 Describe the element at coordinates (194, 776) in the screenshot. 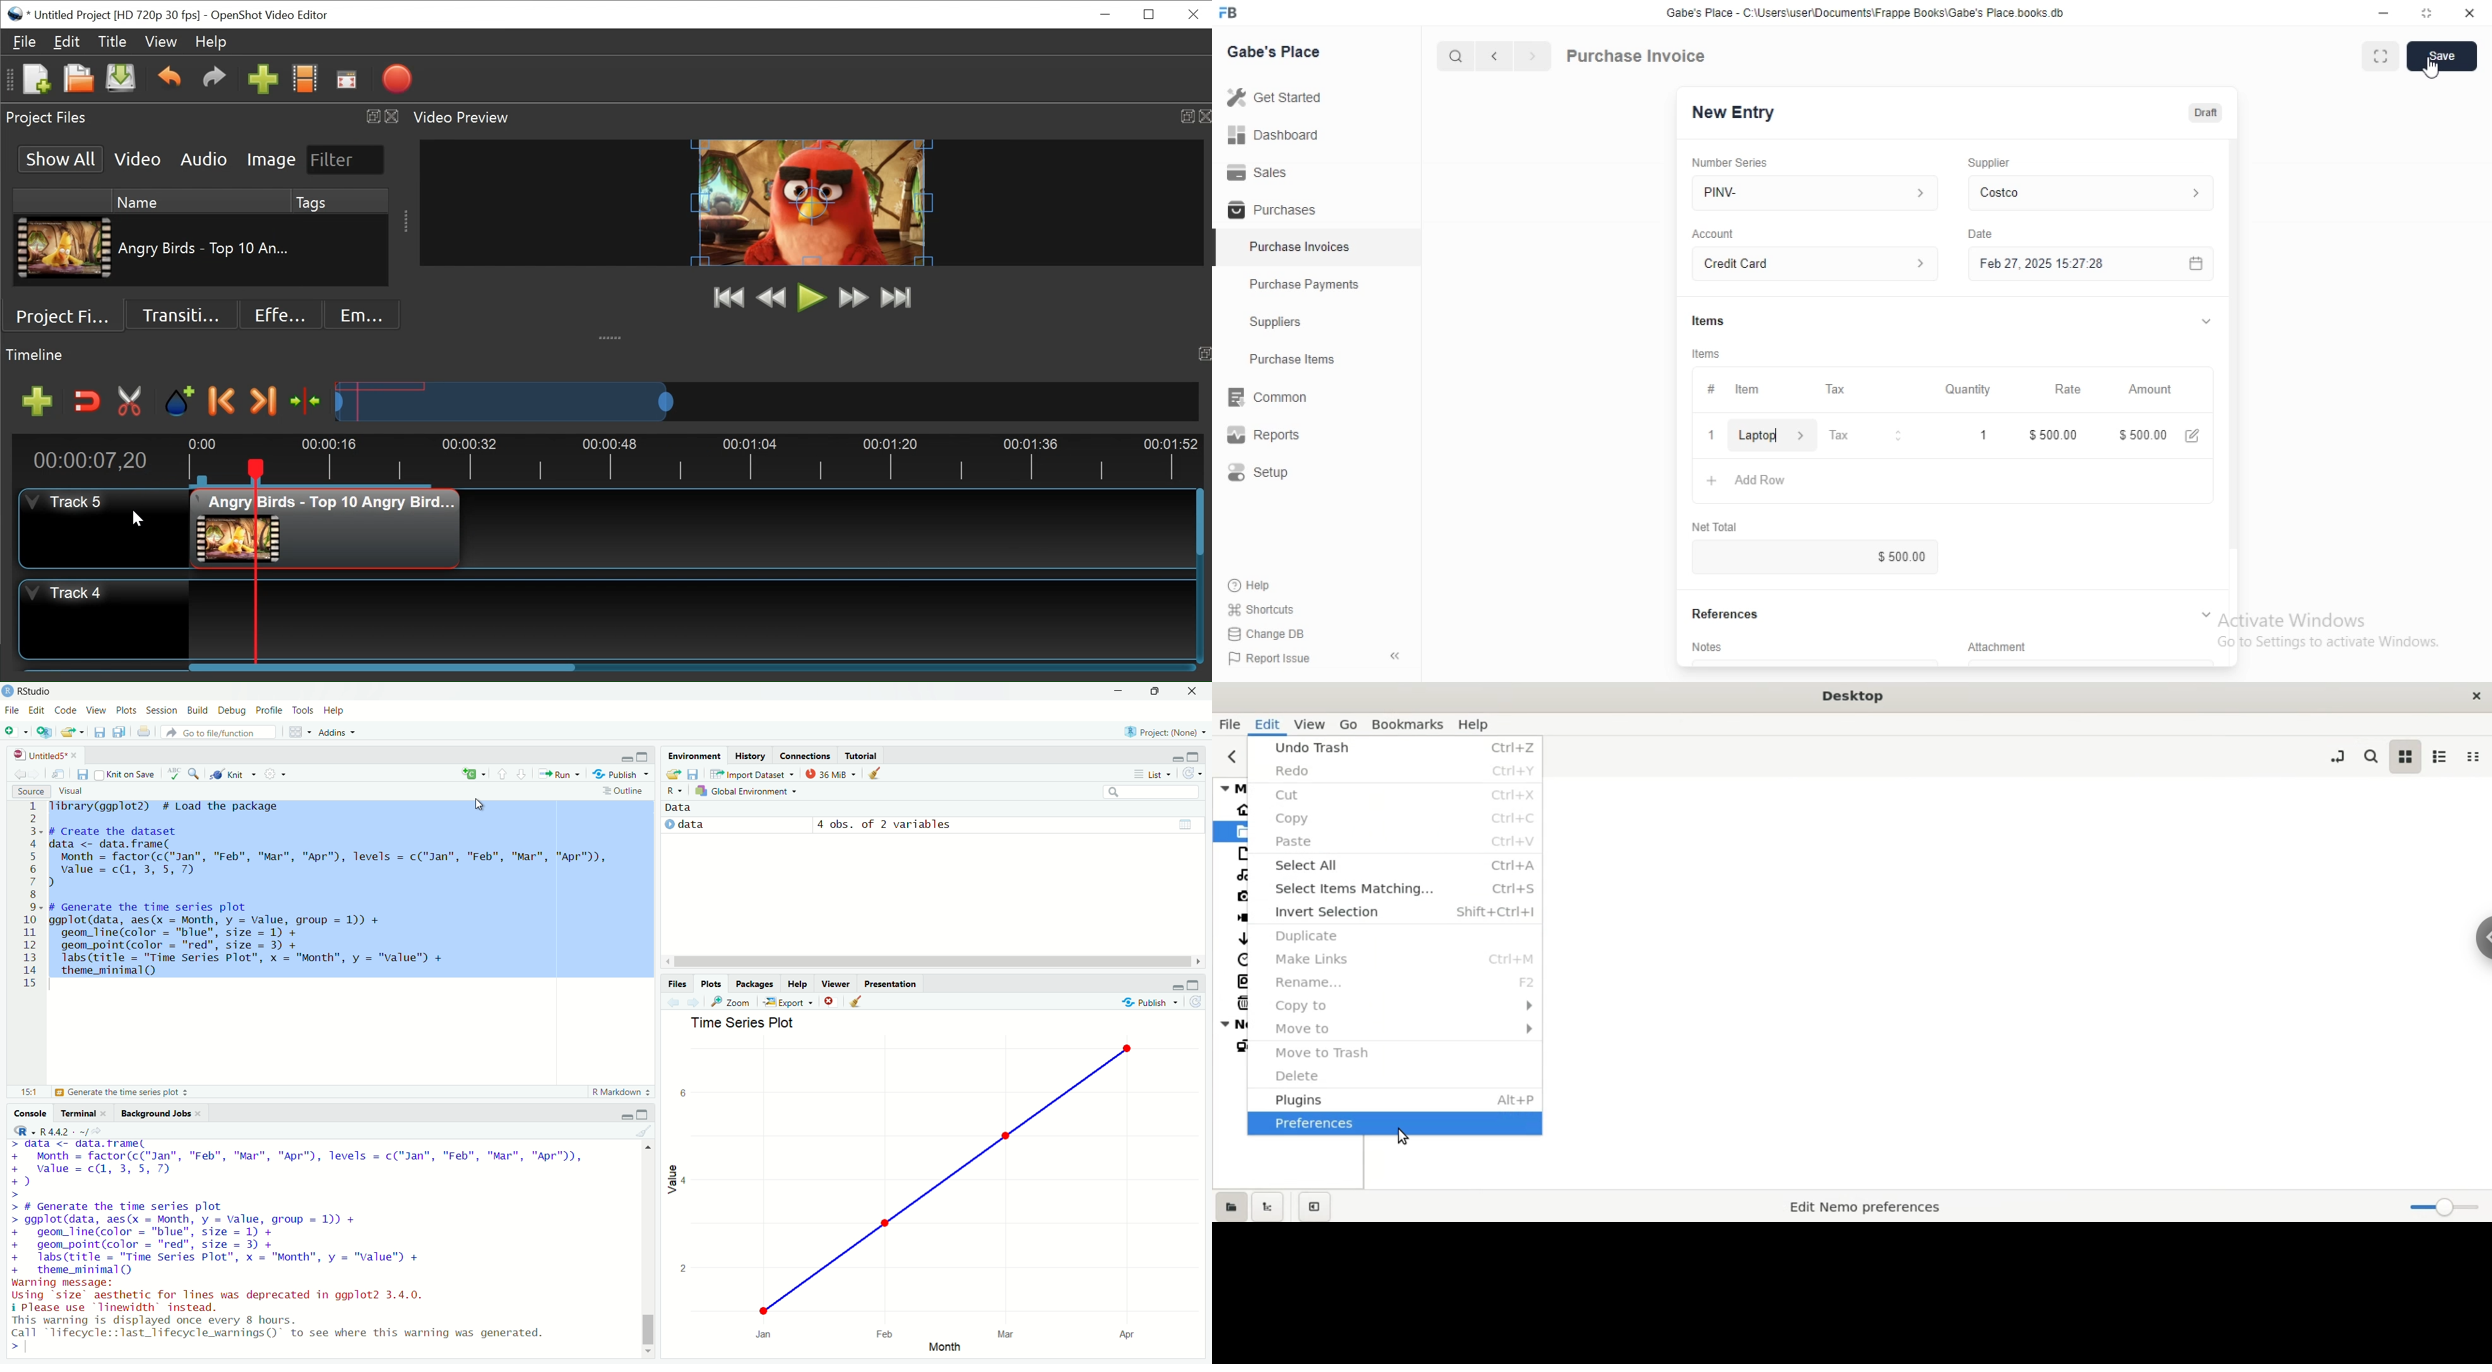

I see `find/replace` at that location.